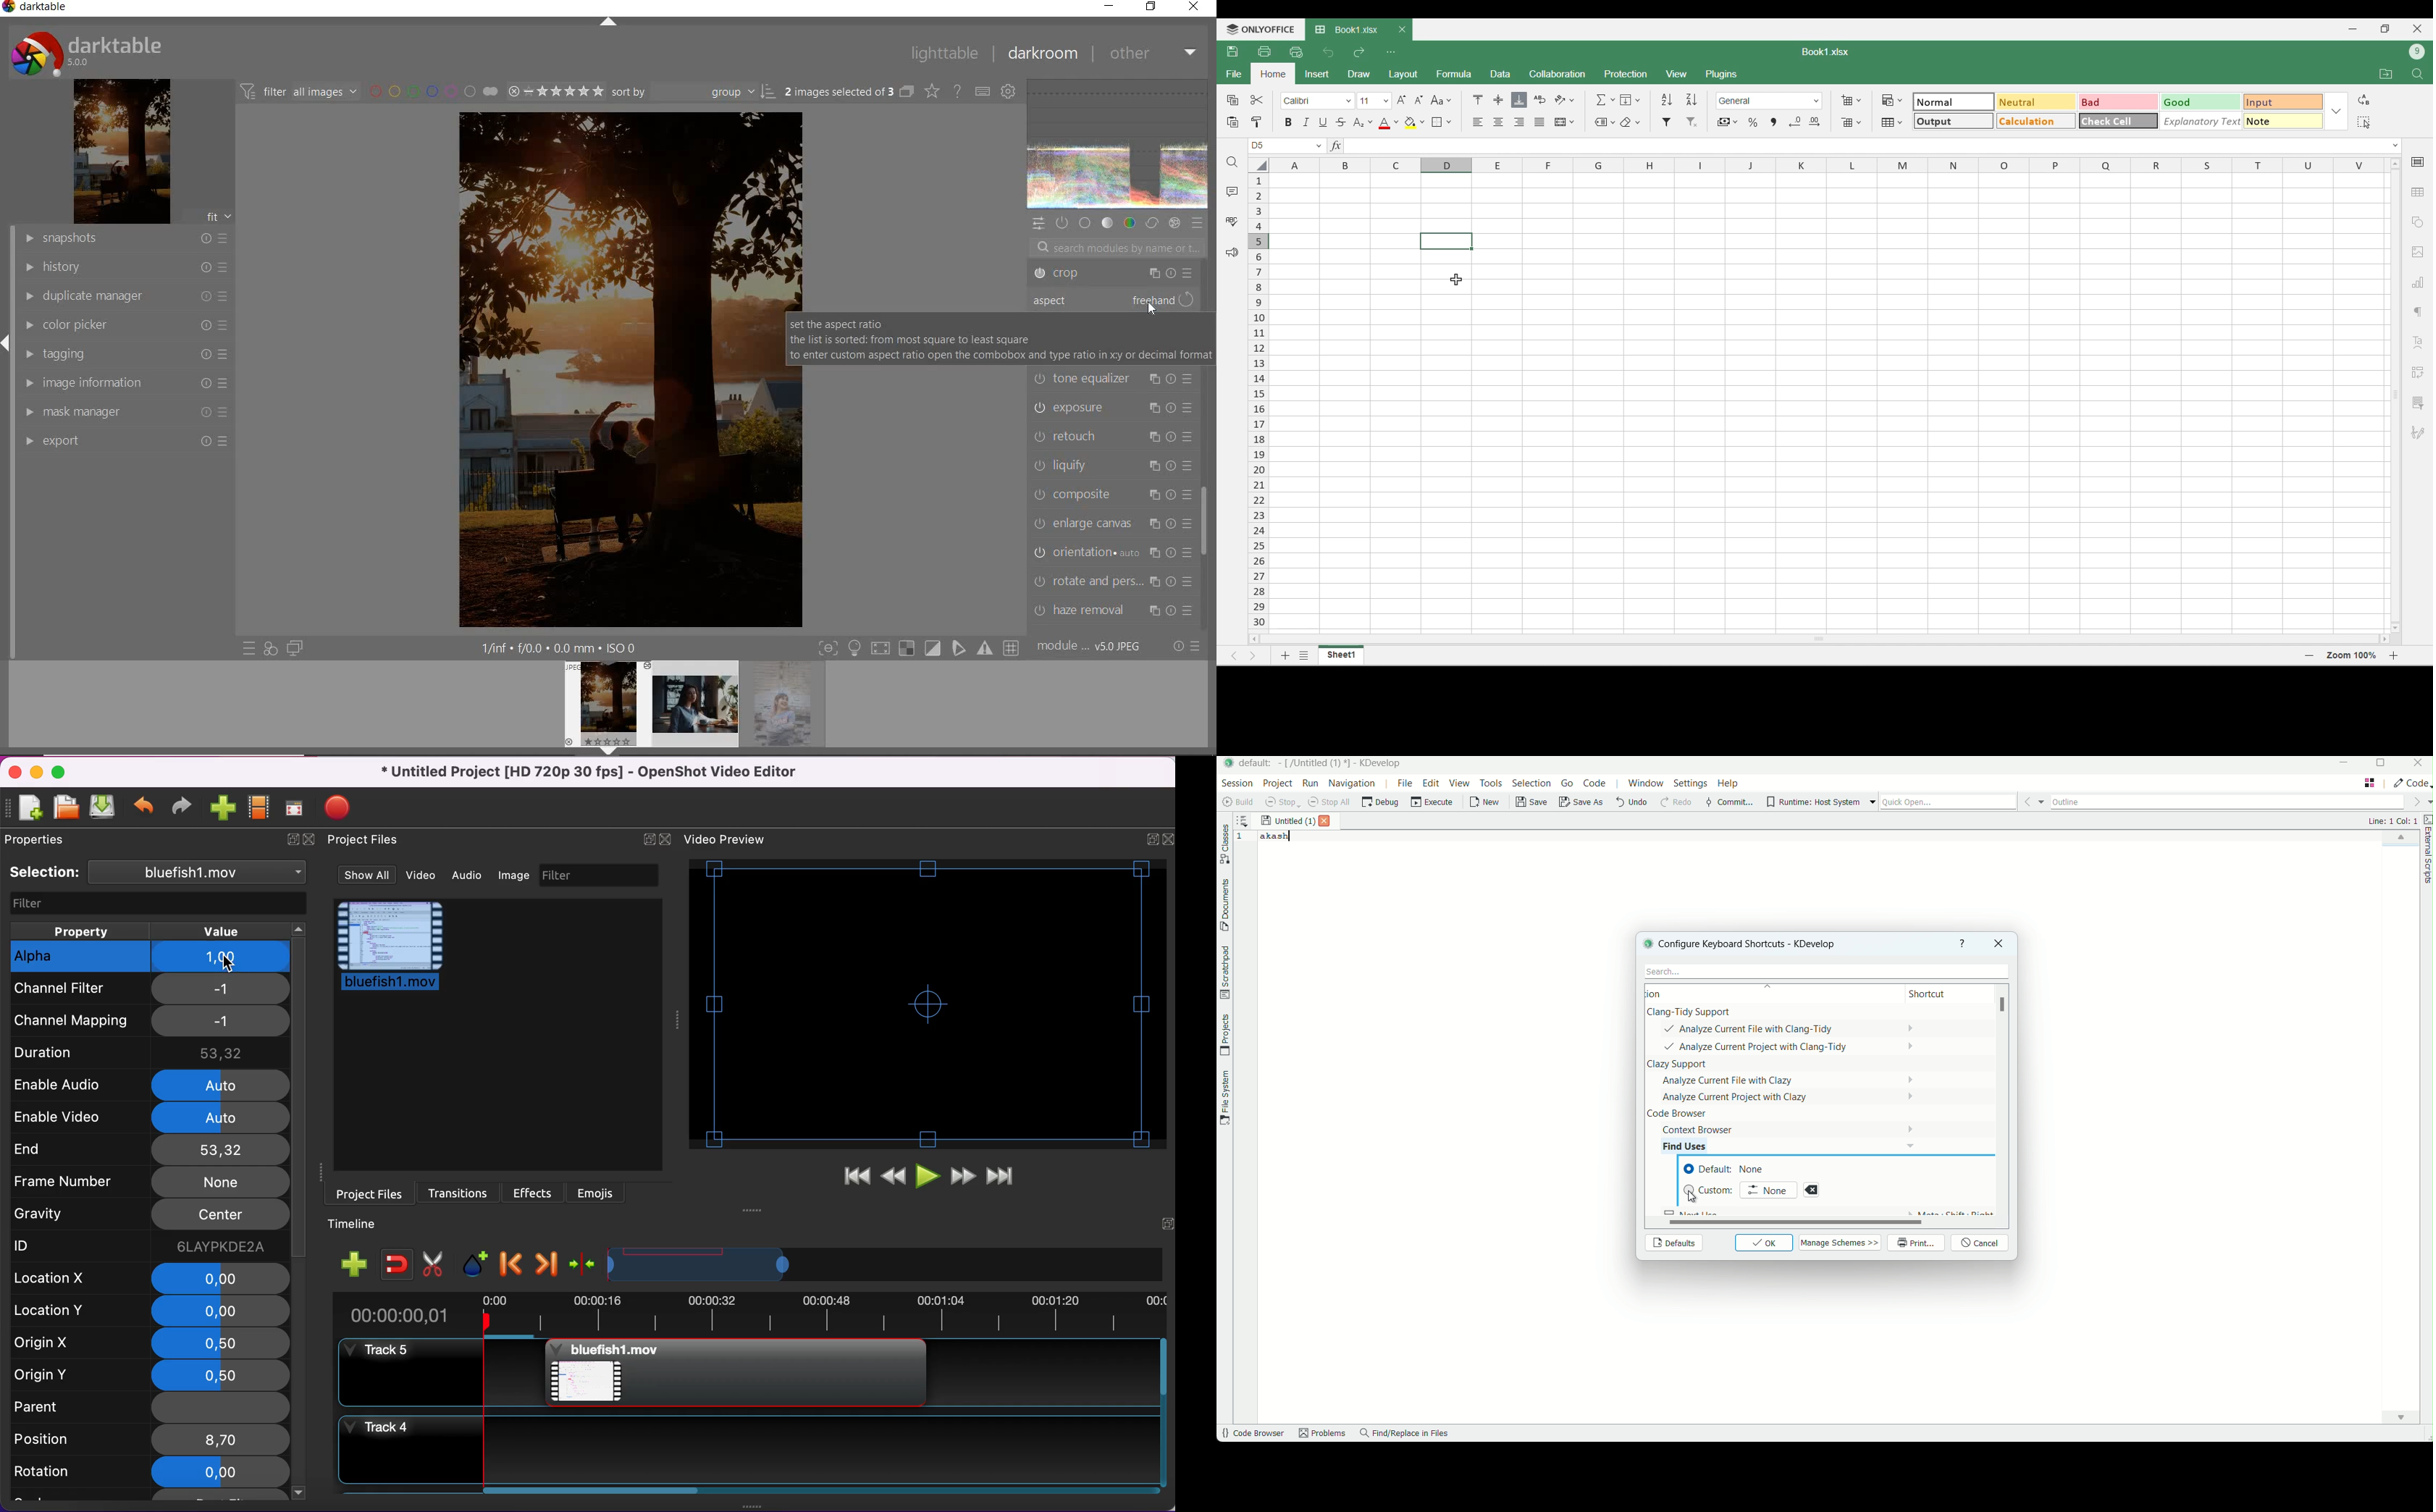 Image resolution: width=2436 pixels, height=1512 pixels. What do you see at coordinates (1234, 656) in the screenshot?
I see `Previous` at bounding box center [1234, 656].